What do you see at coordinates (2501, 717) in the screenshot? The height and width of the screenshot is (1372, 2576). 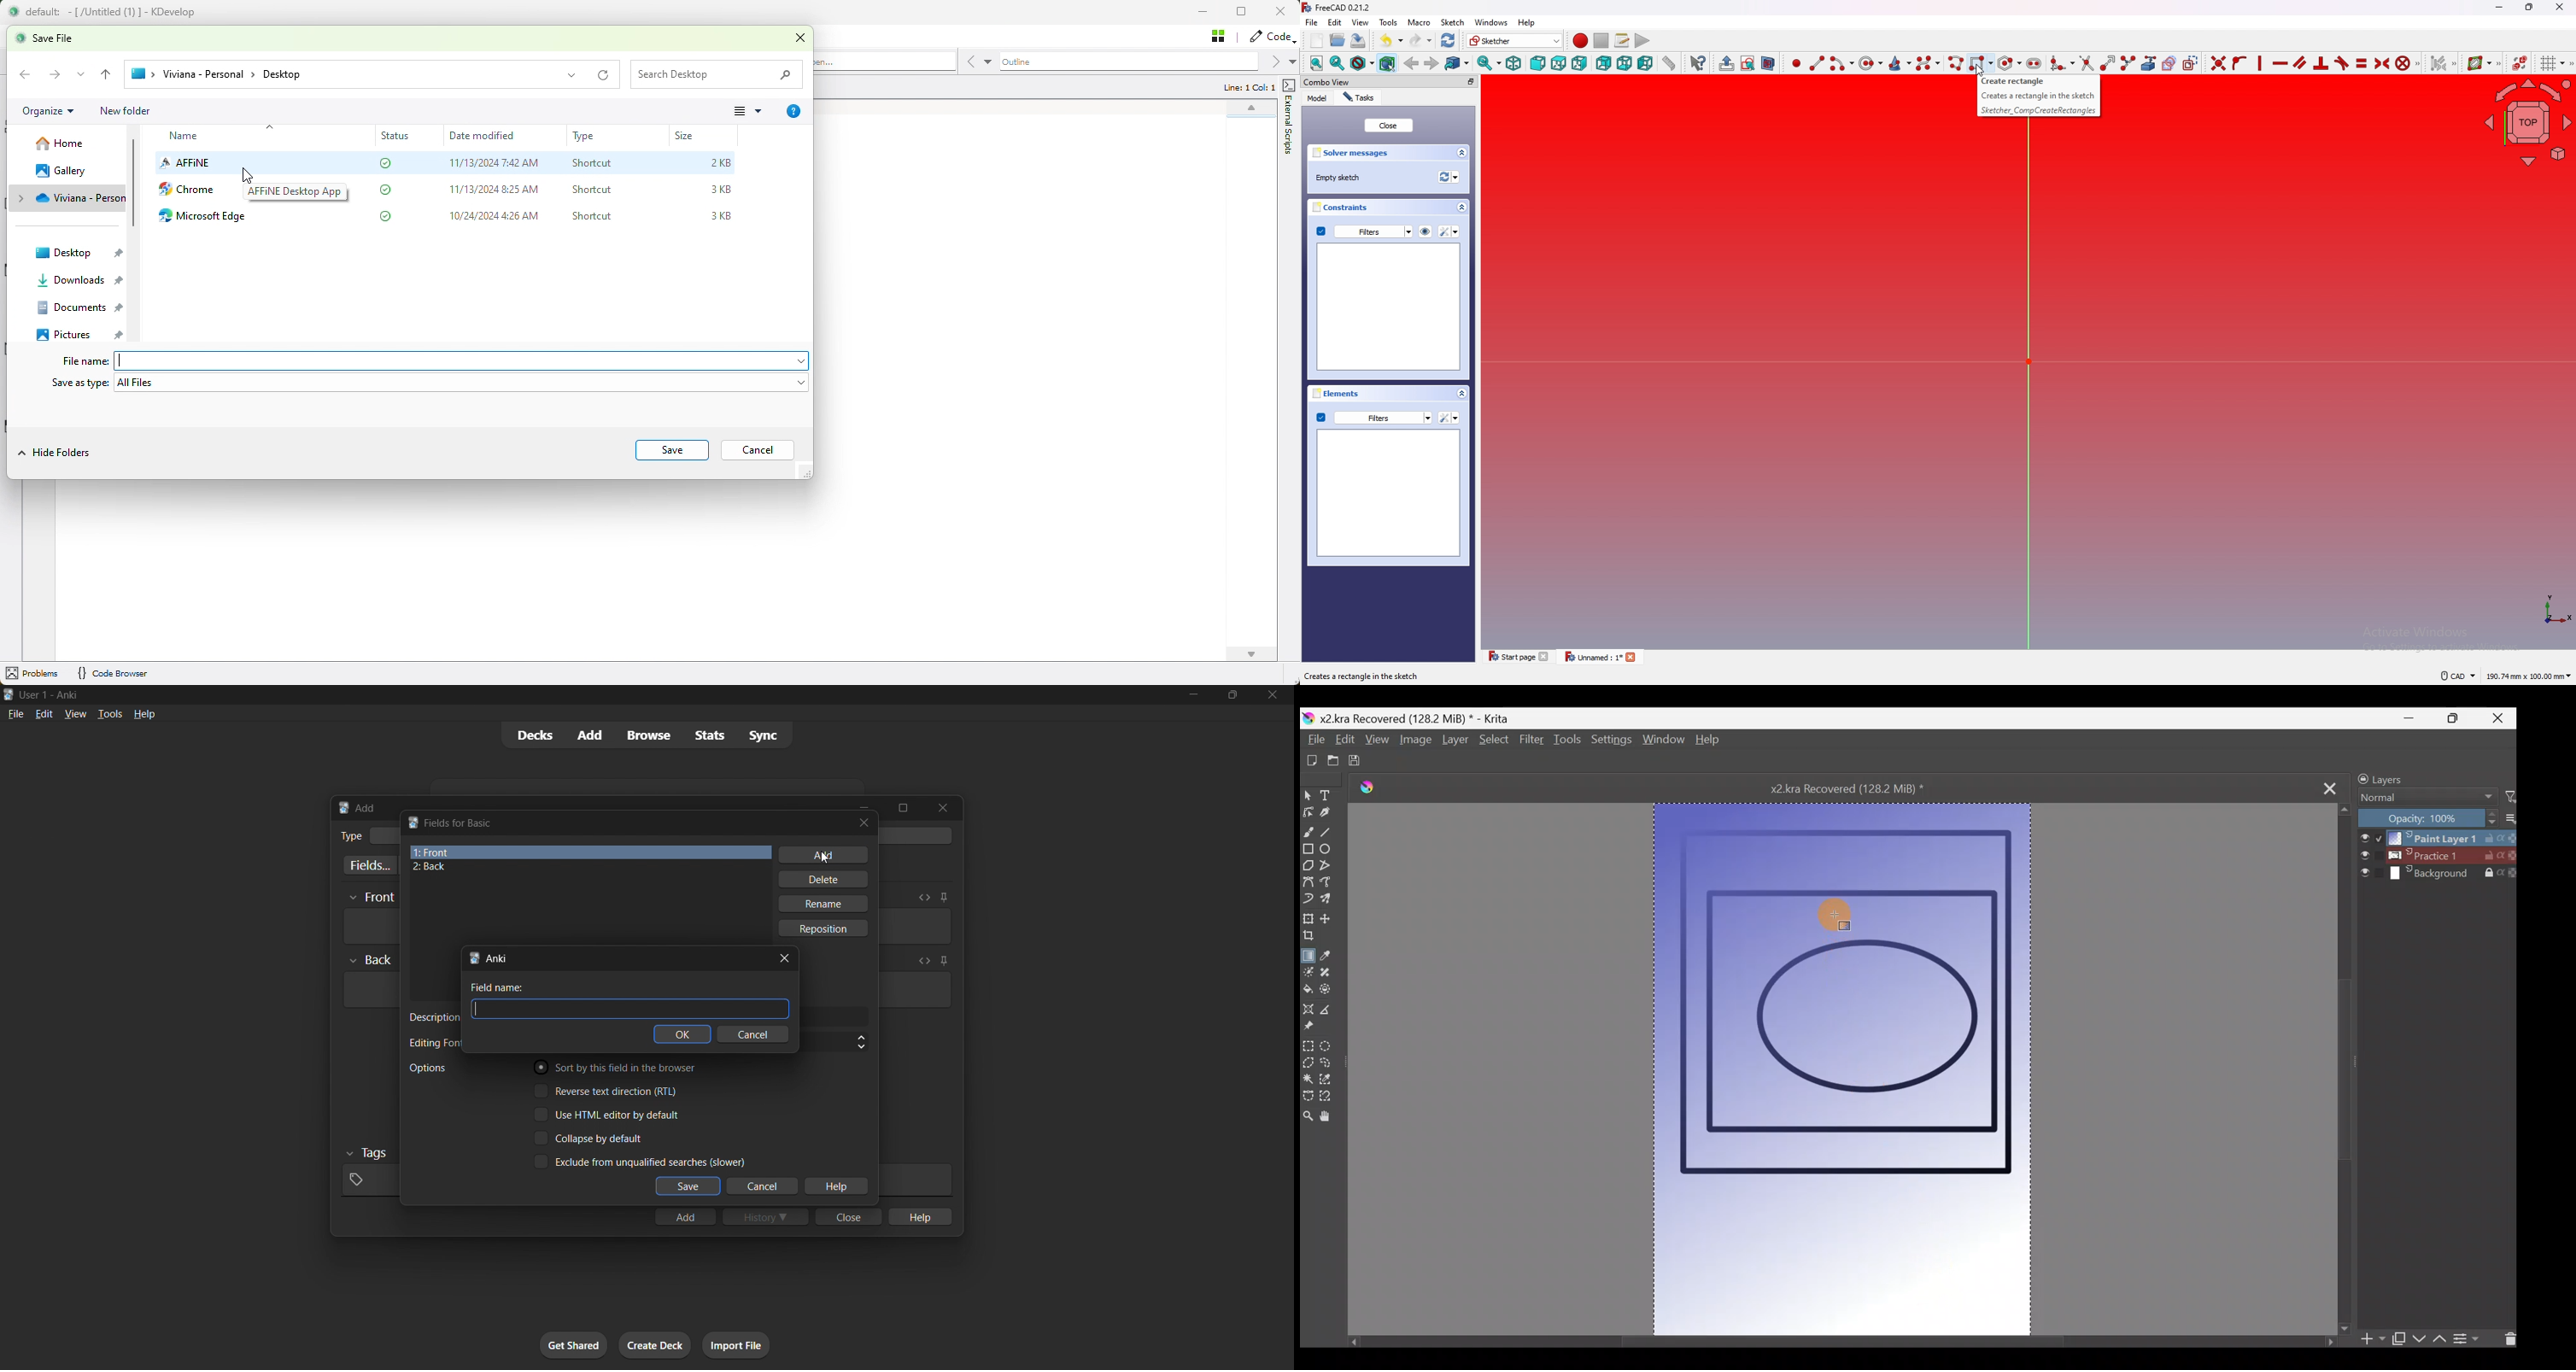 I see `Close` at bounding box center [2501, 717].